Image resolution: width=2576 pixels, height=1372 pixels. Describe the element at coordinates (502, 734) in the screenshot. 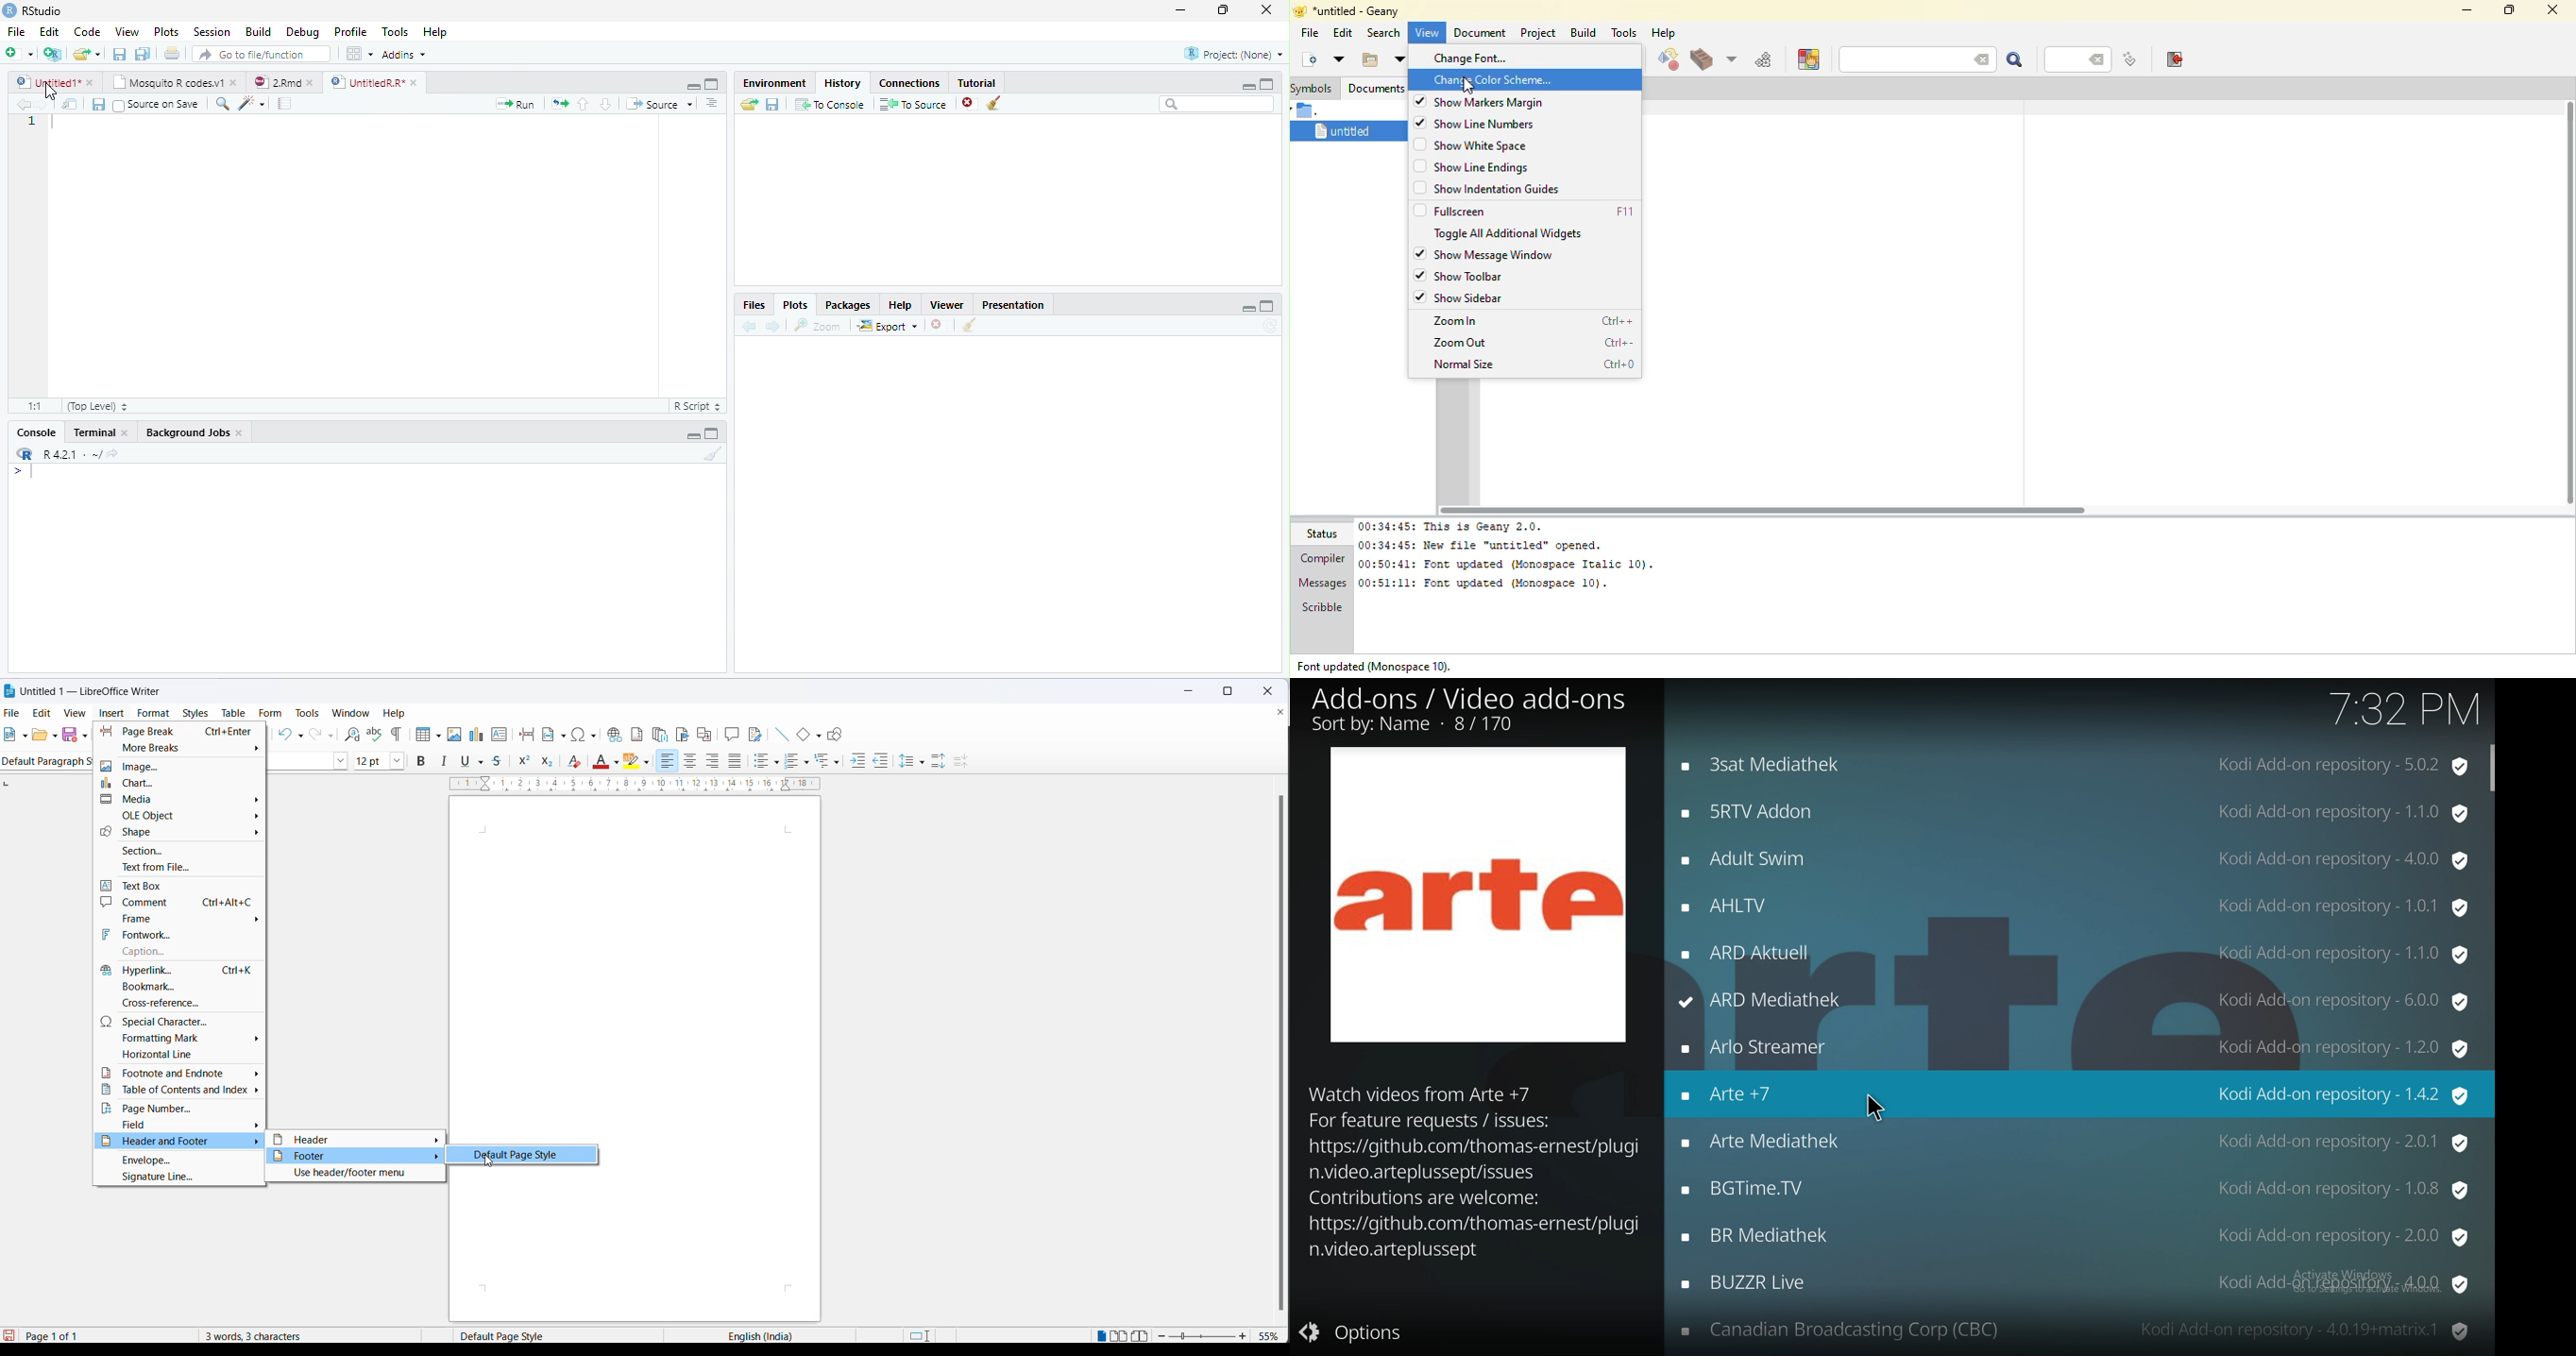

I see `insert text` at that location.